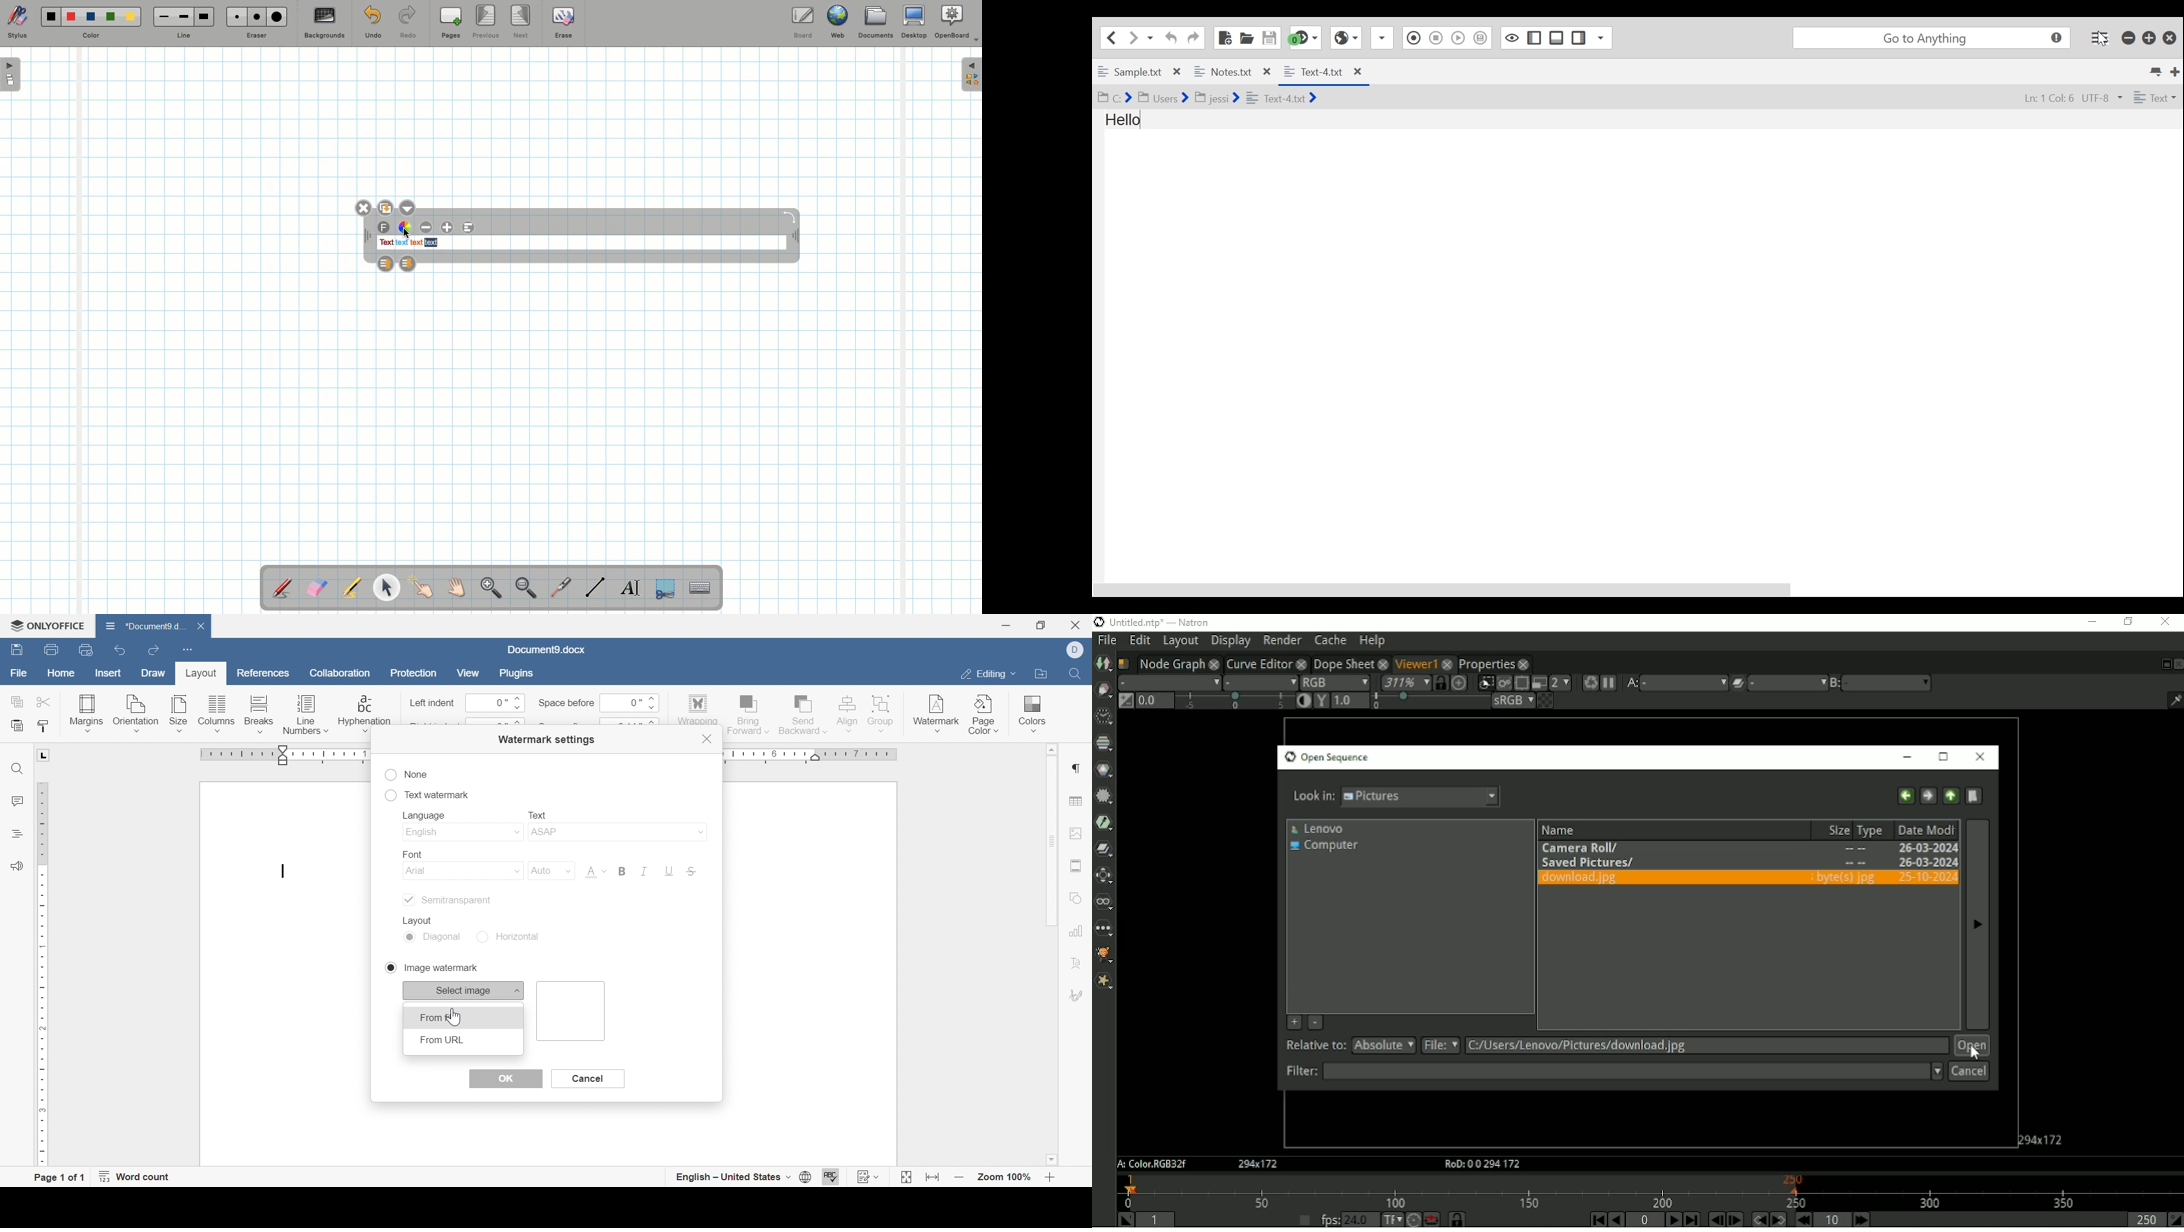 The width and height of the screenshot is (2184, 1232). Describe the element at coordinates (135, 714) in the screenshot. I see `orientation` at that location.